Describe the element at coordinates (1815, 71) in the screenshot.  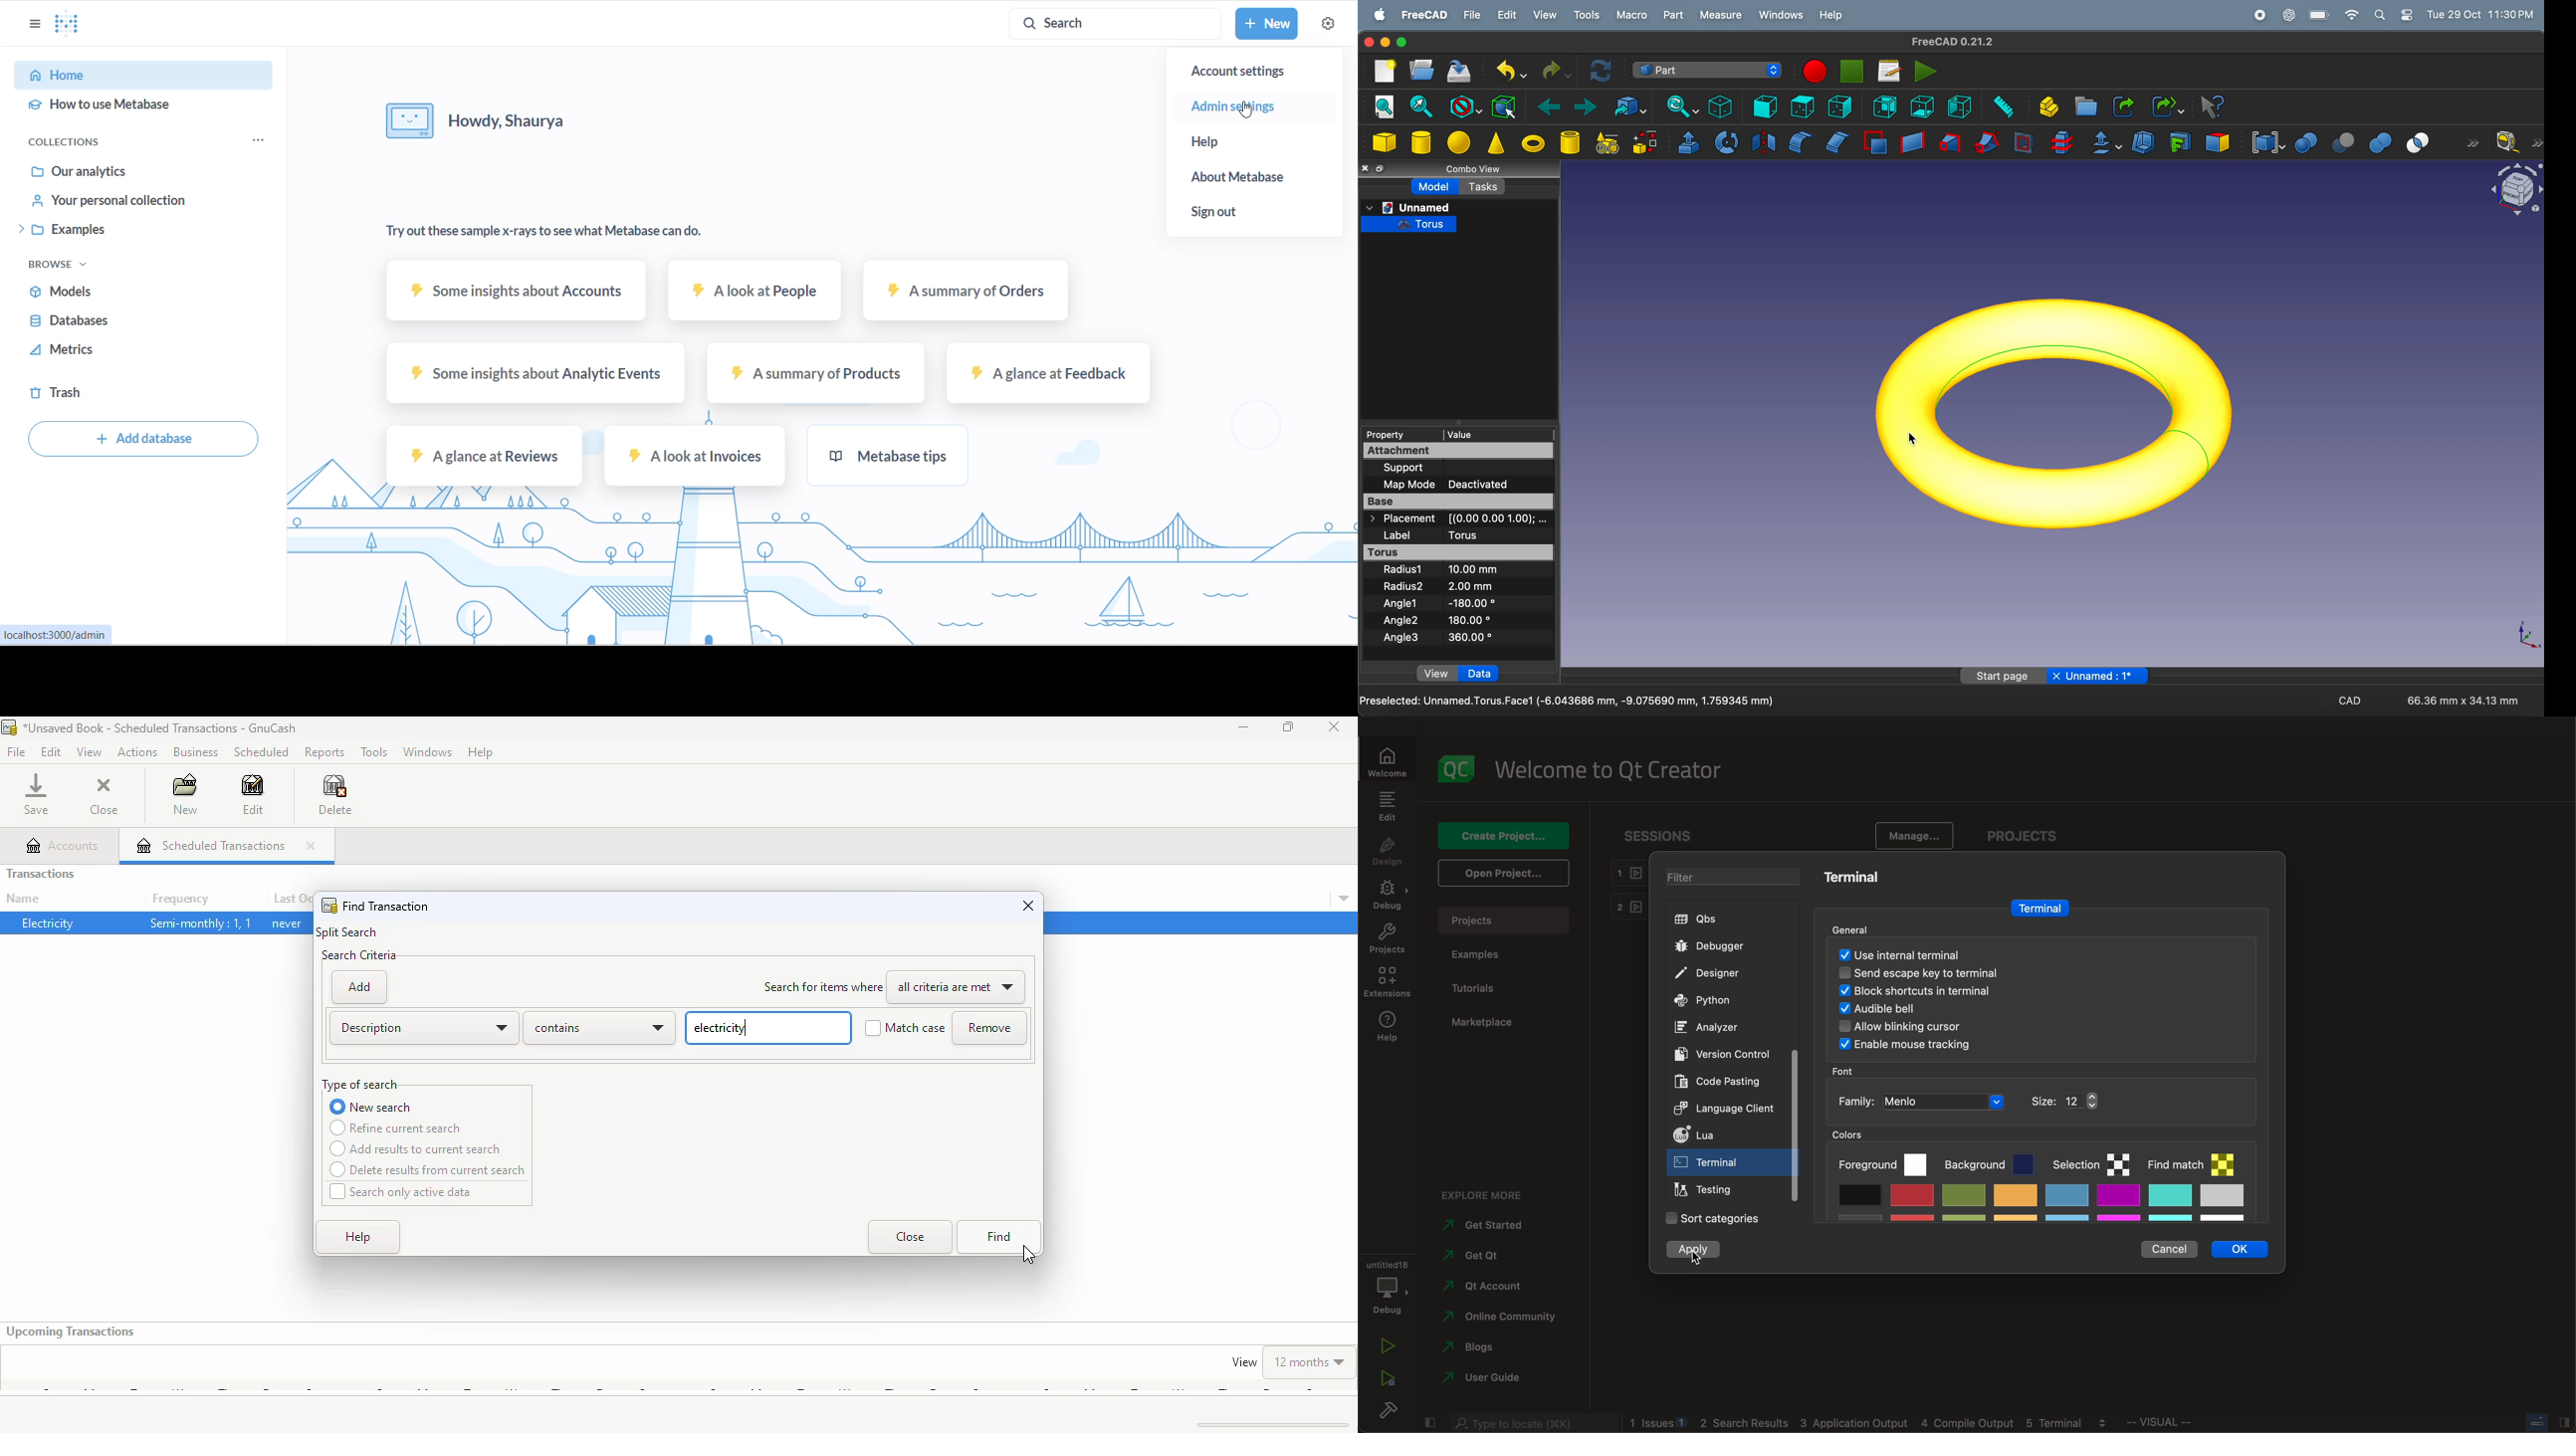
I see `marco recording` at that location.